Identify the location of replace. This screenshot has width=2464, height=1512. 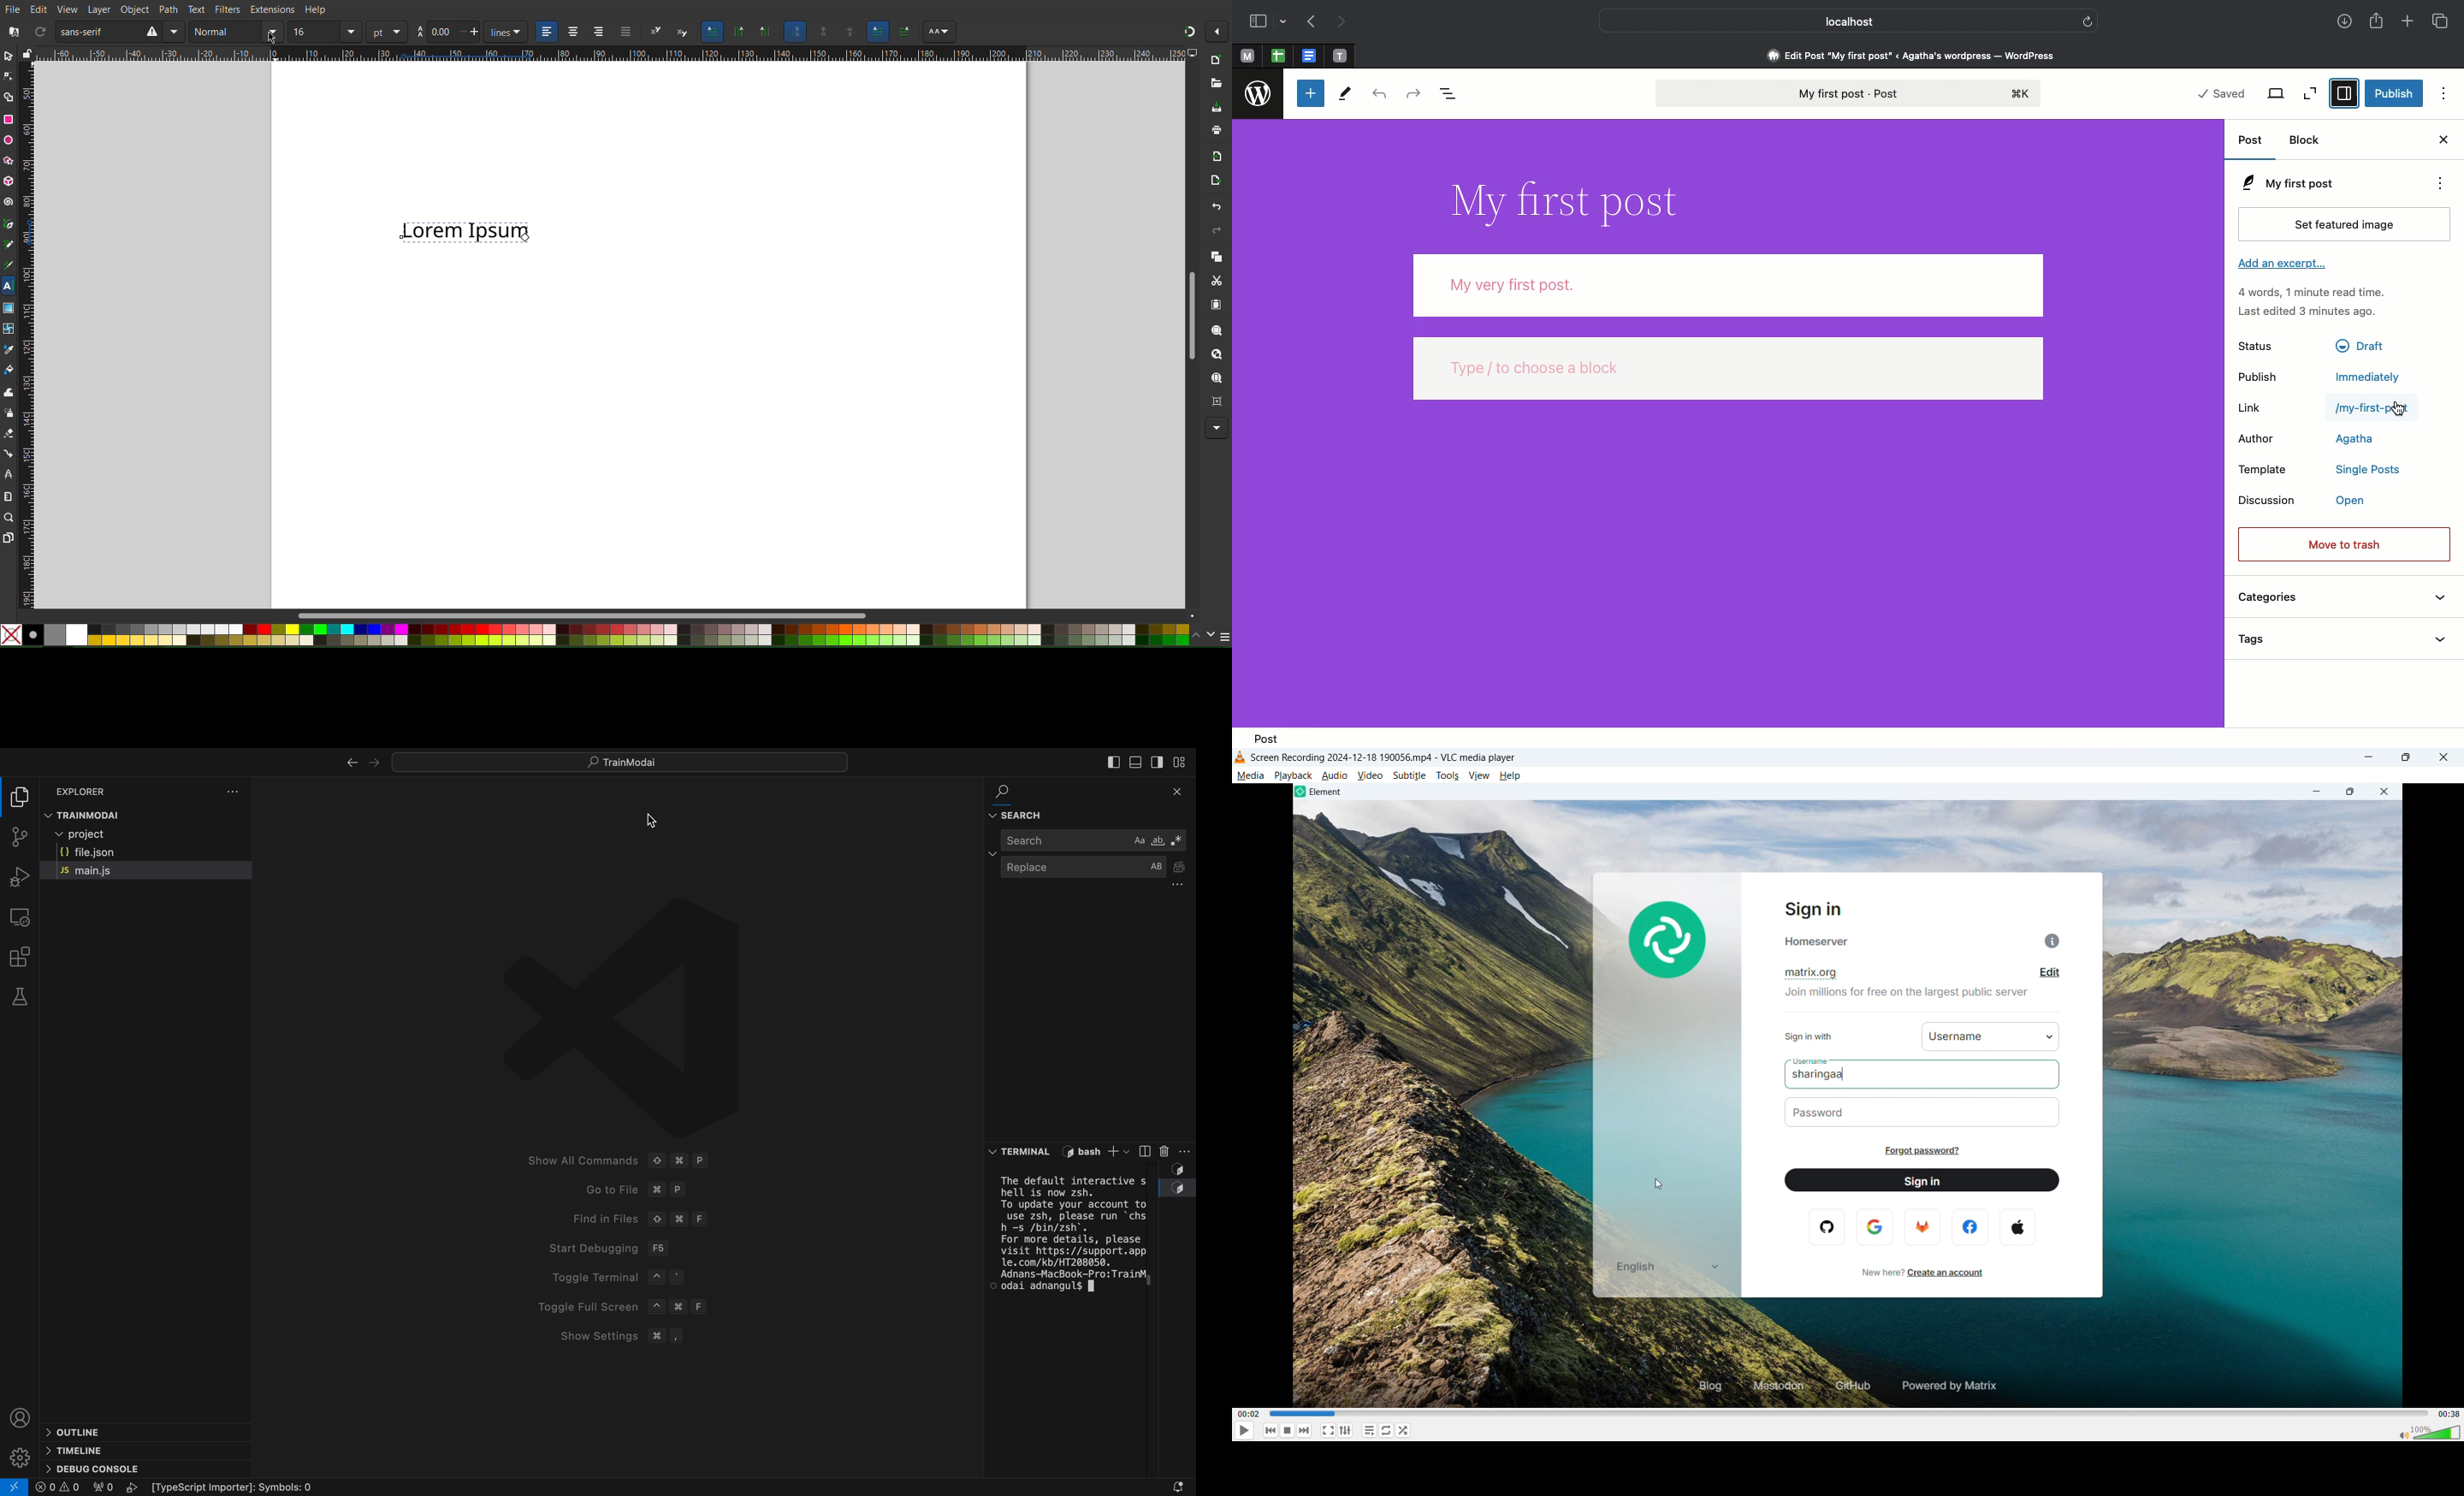
(1085, 872).